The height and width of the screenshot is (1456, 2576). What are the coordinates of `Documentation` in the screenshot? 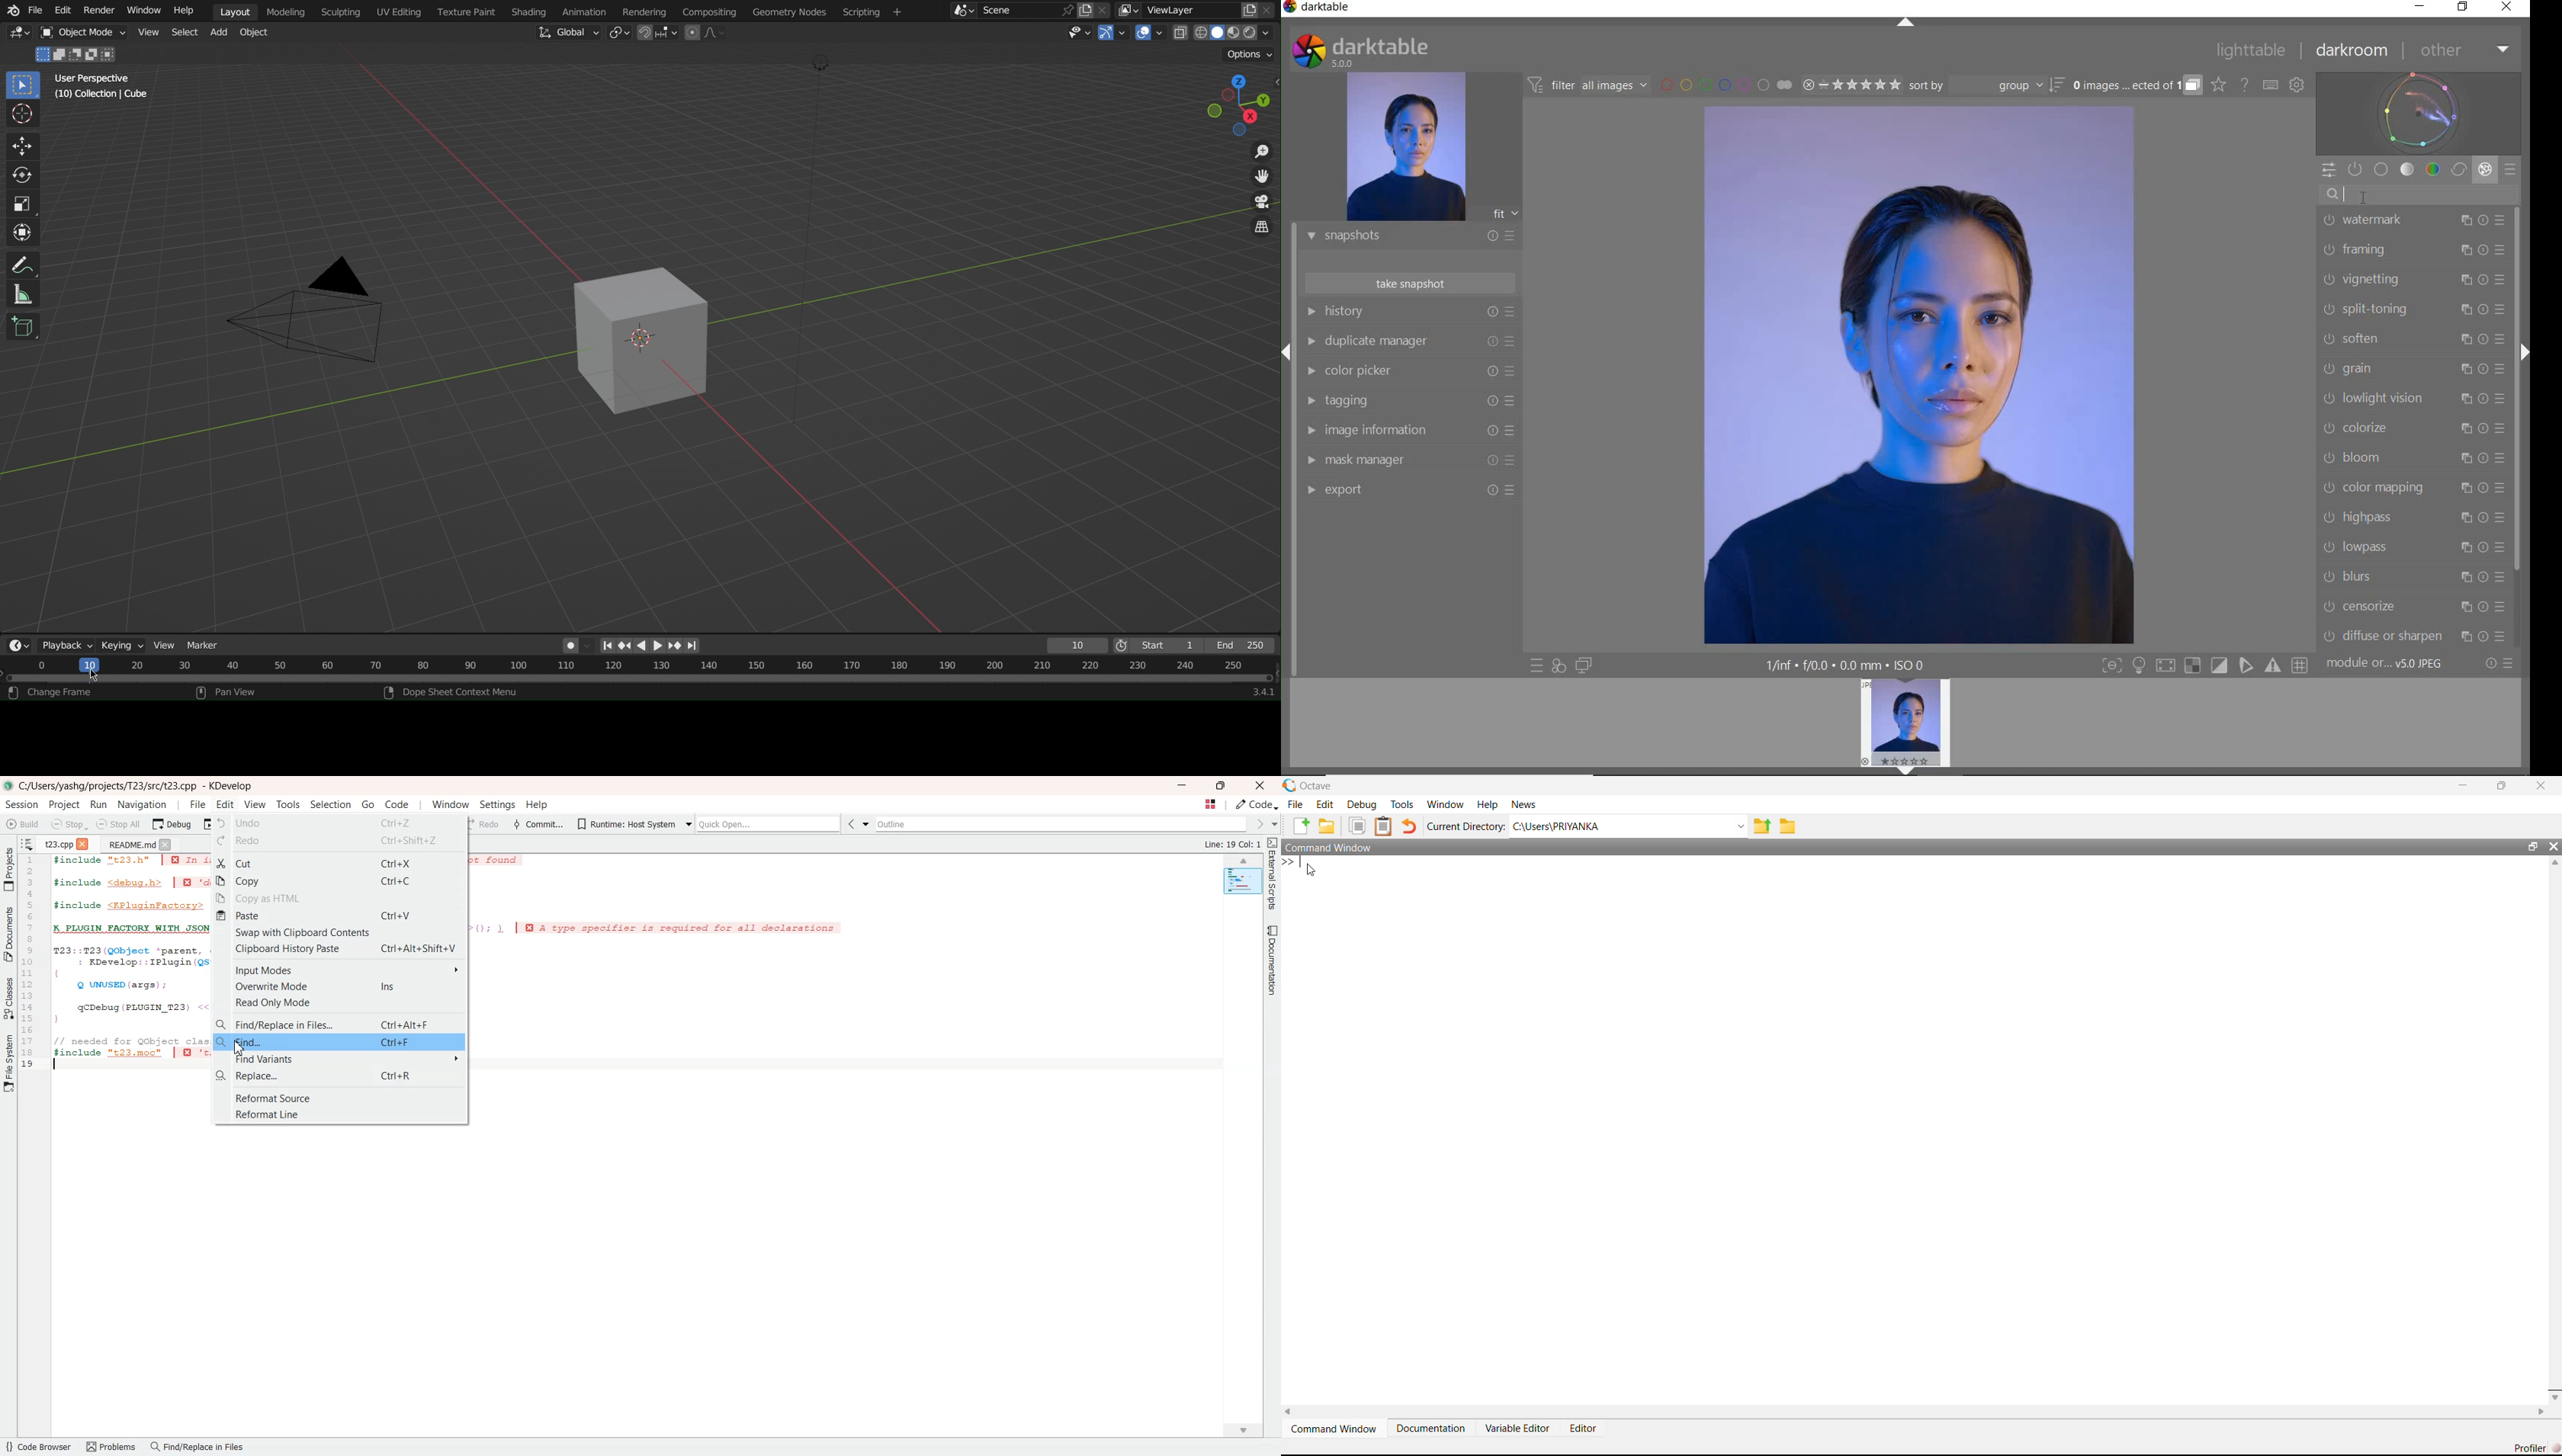 It's located at (1432, 1429).